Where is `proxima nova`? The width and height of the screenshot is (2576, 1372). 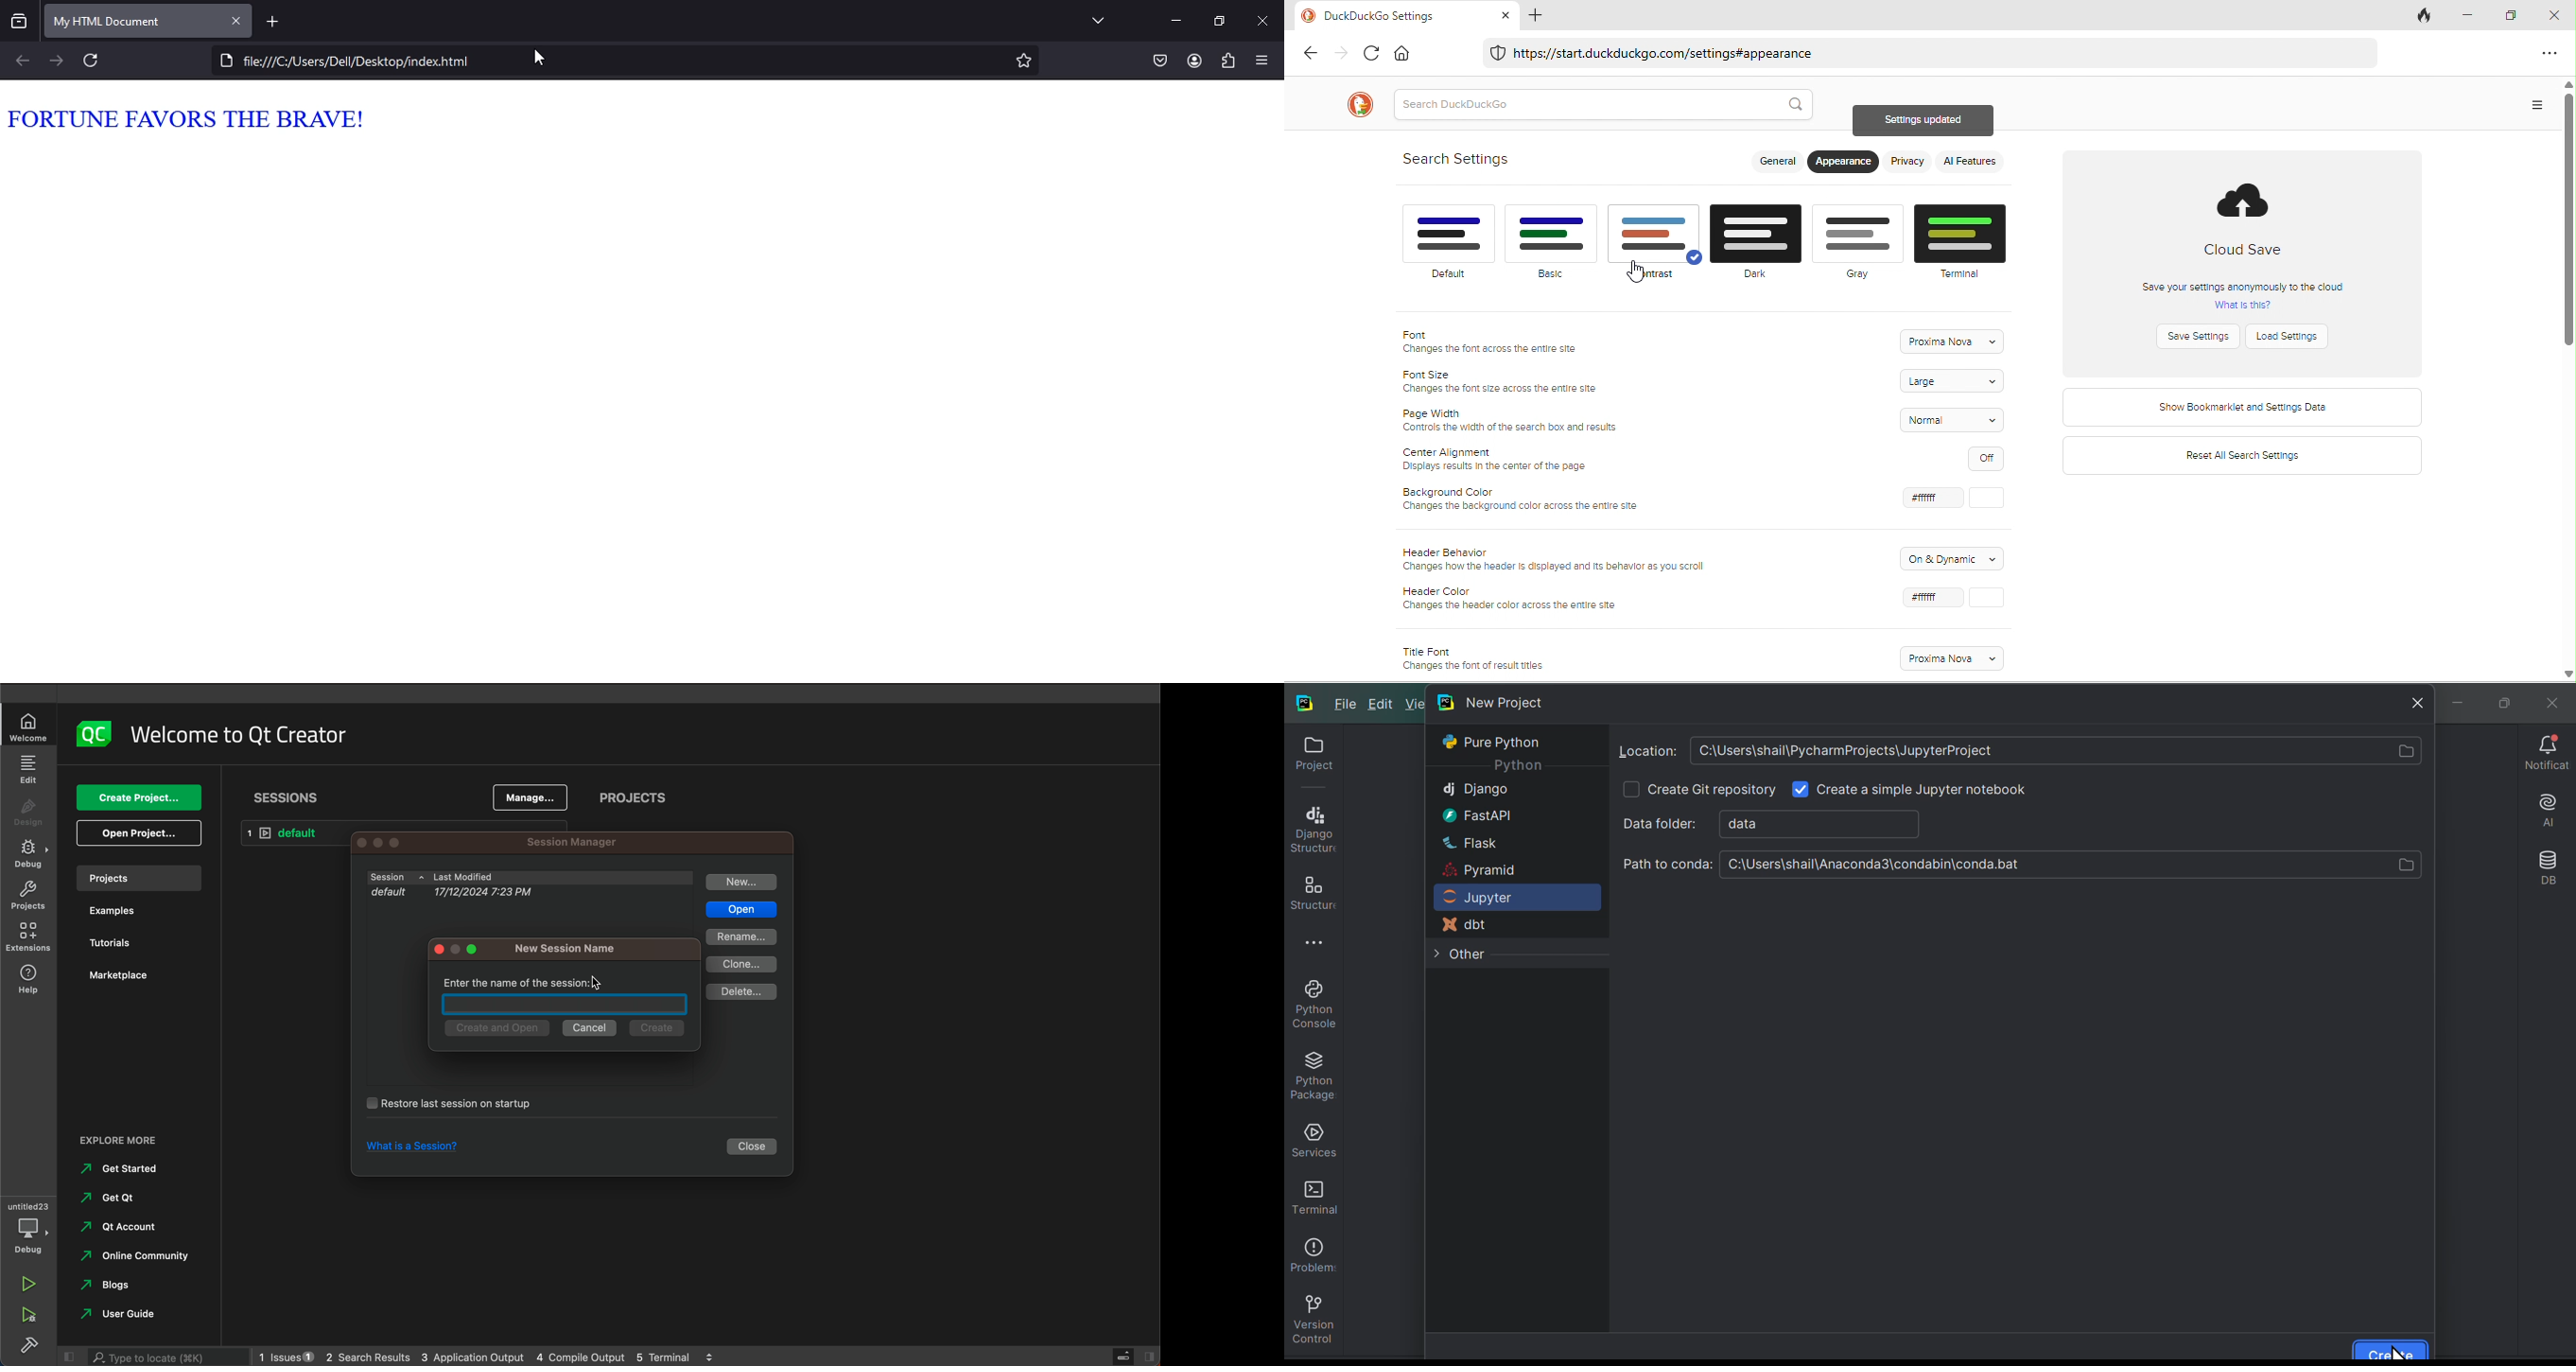 proxima nova is located at coordinates (1953, 657).